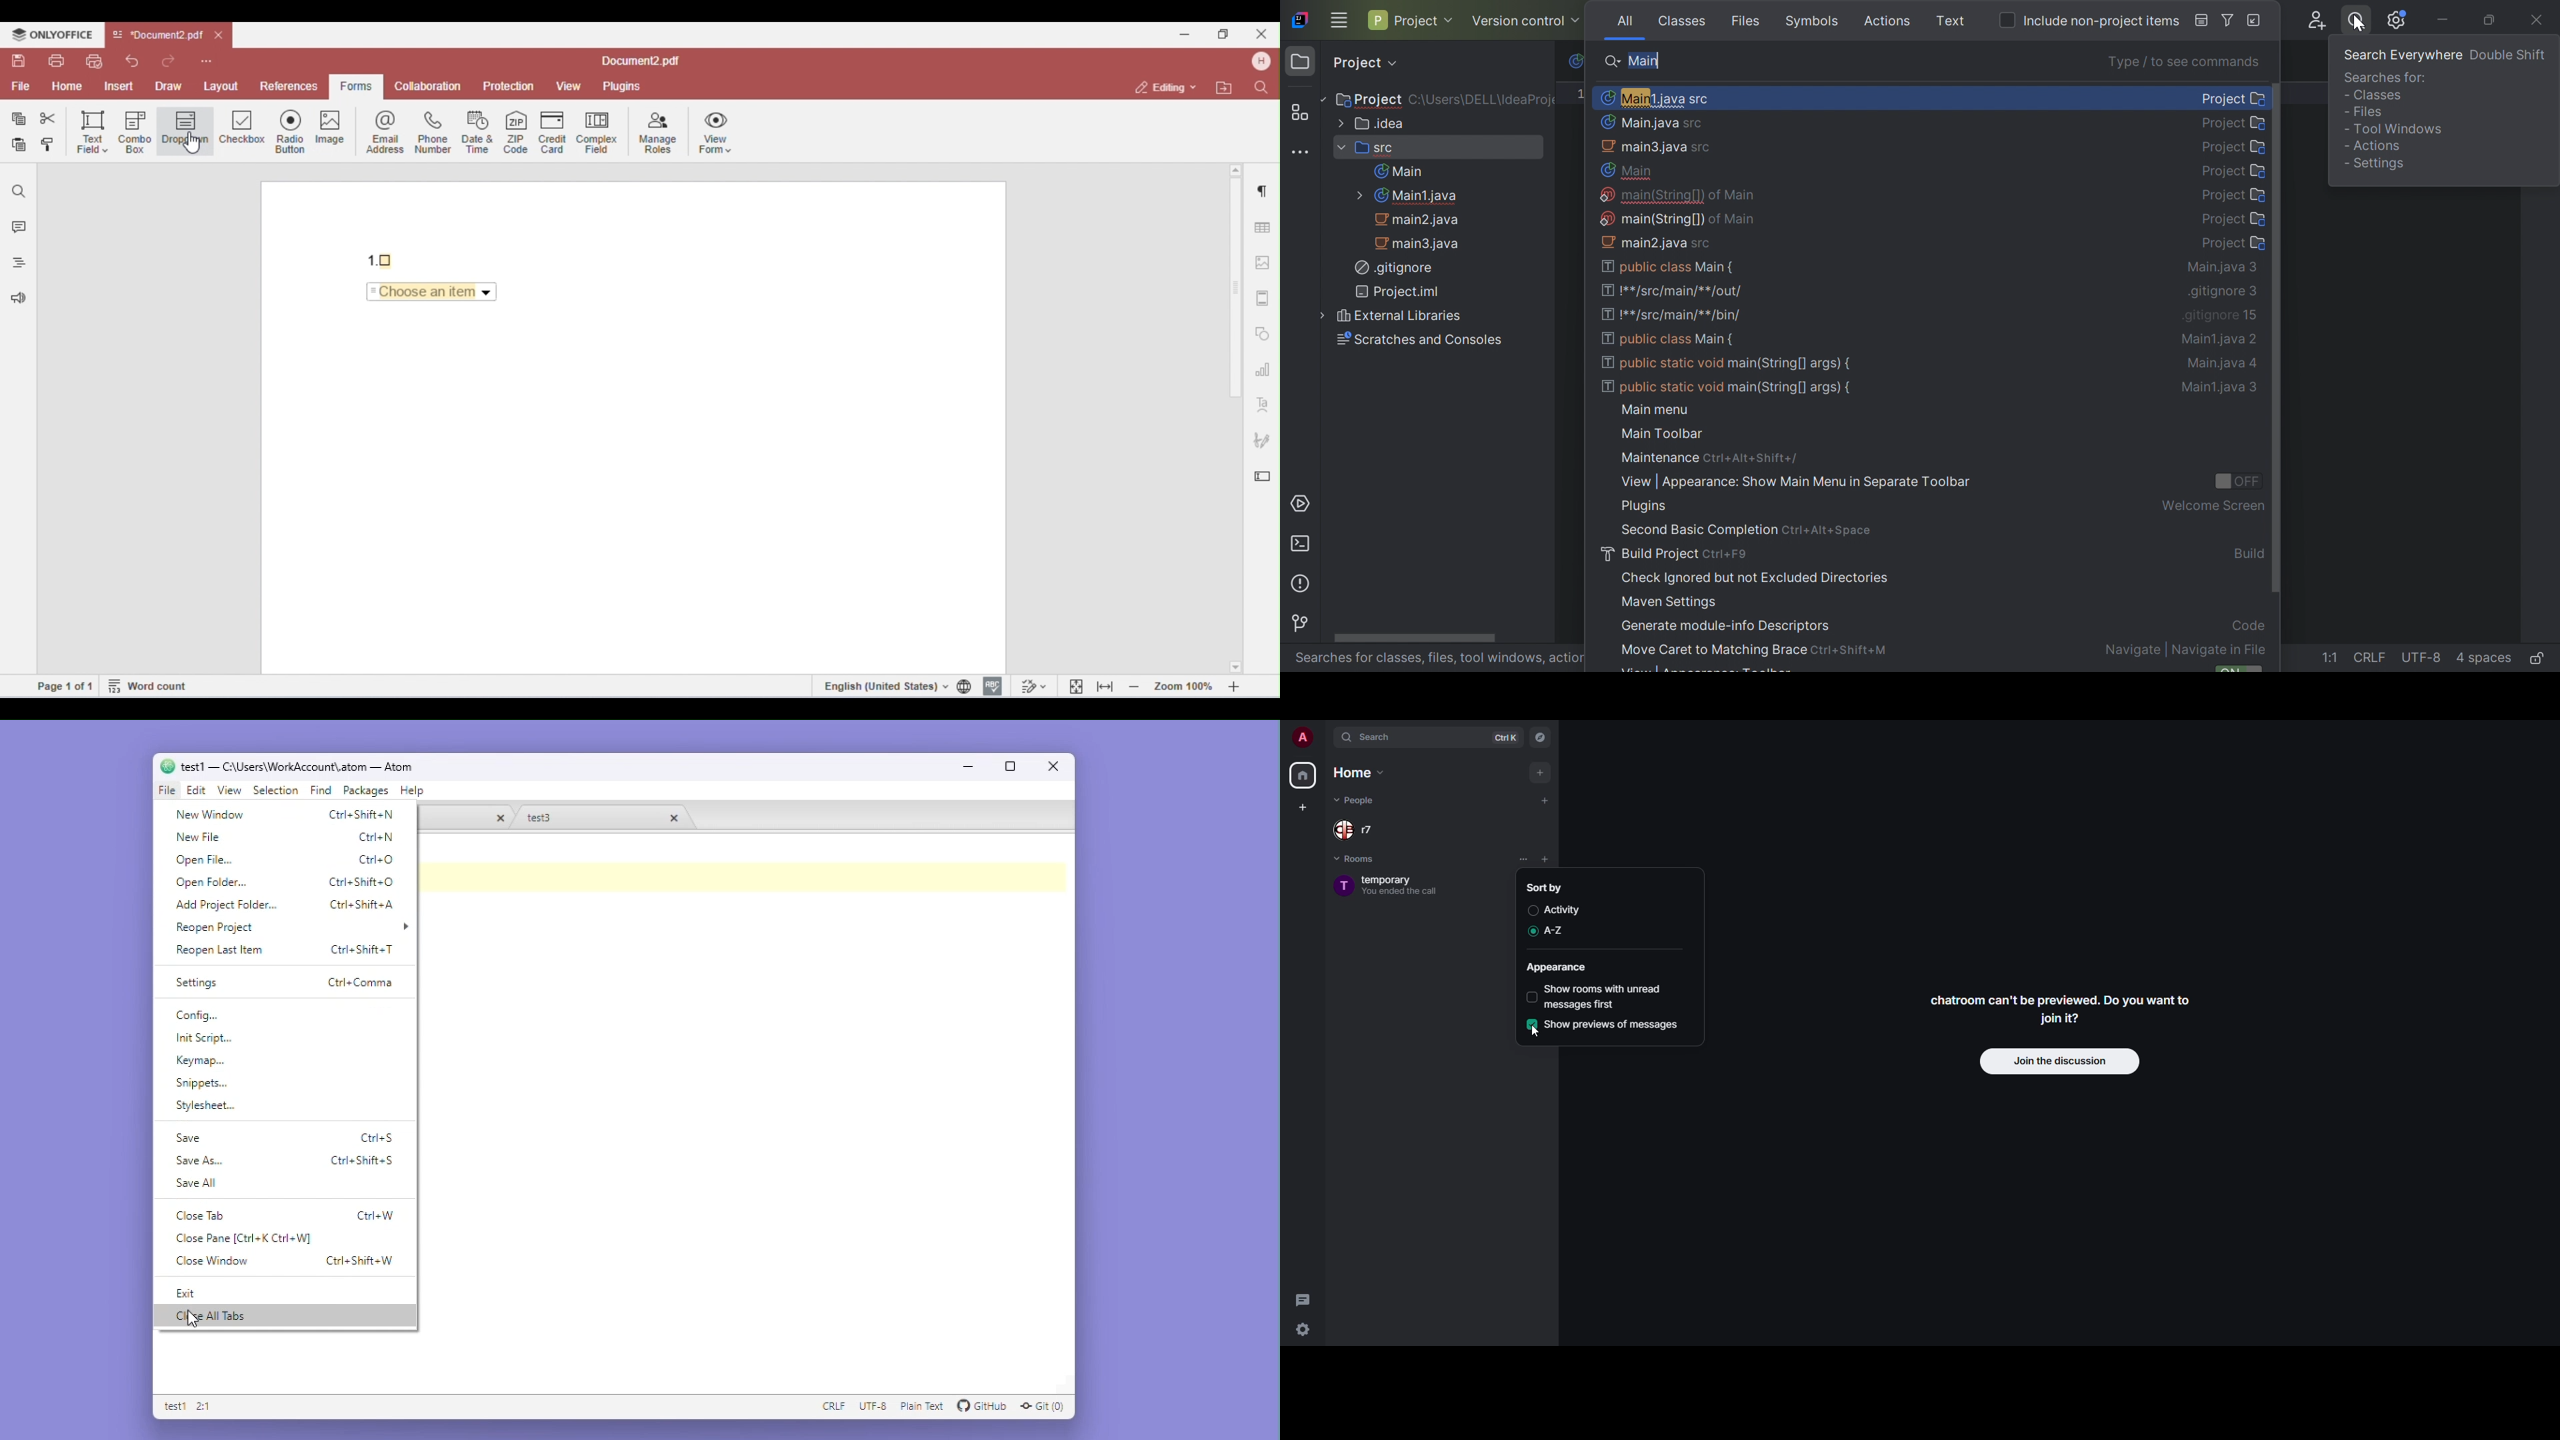  Describe the element at coordinates (2249, 553) in the screenshot. I see `Build` at that location.